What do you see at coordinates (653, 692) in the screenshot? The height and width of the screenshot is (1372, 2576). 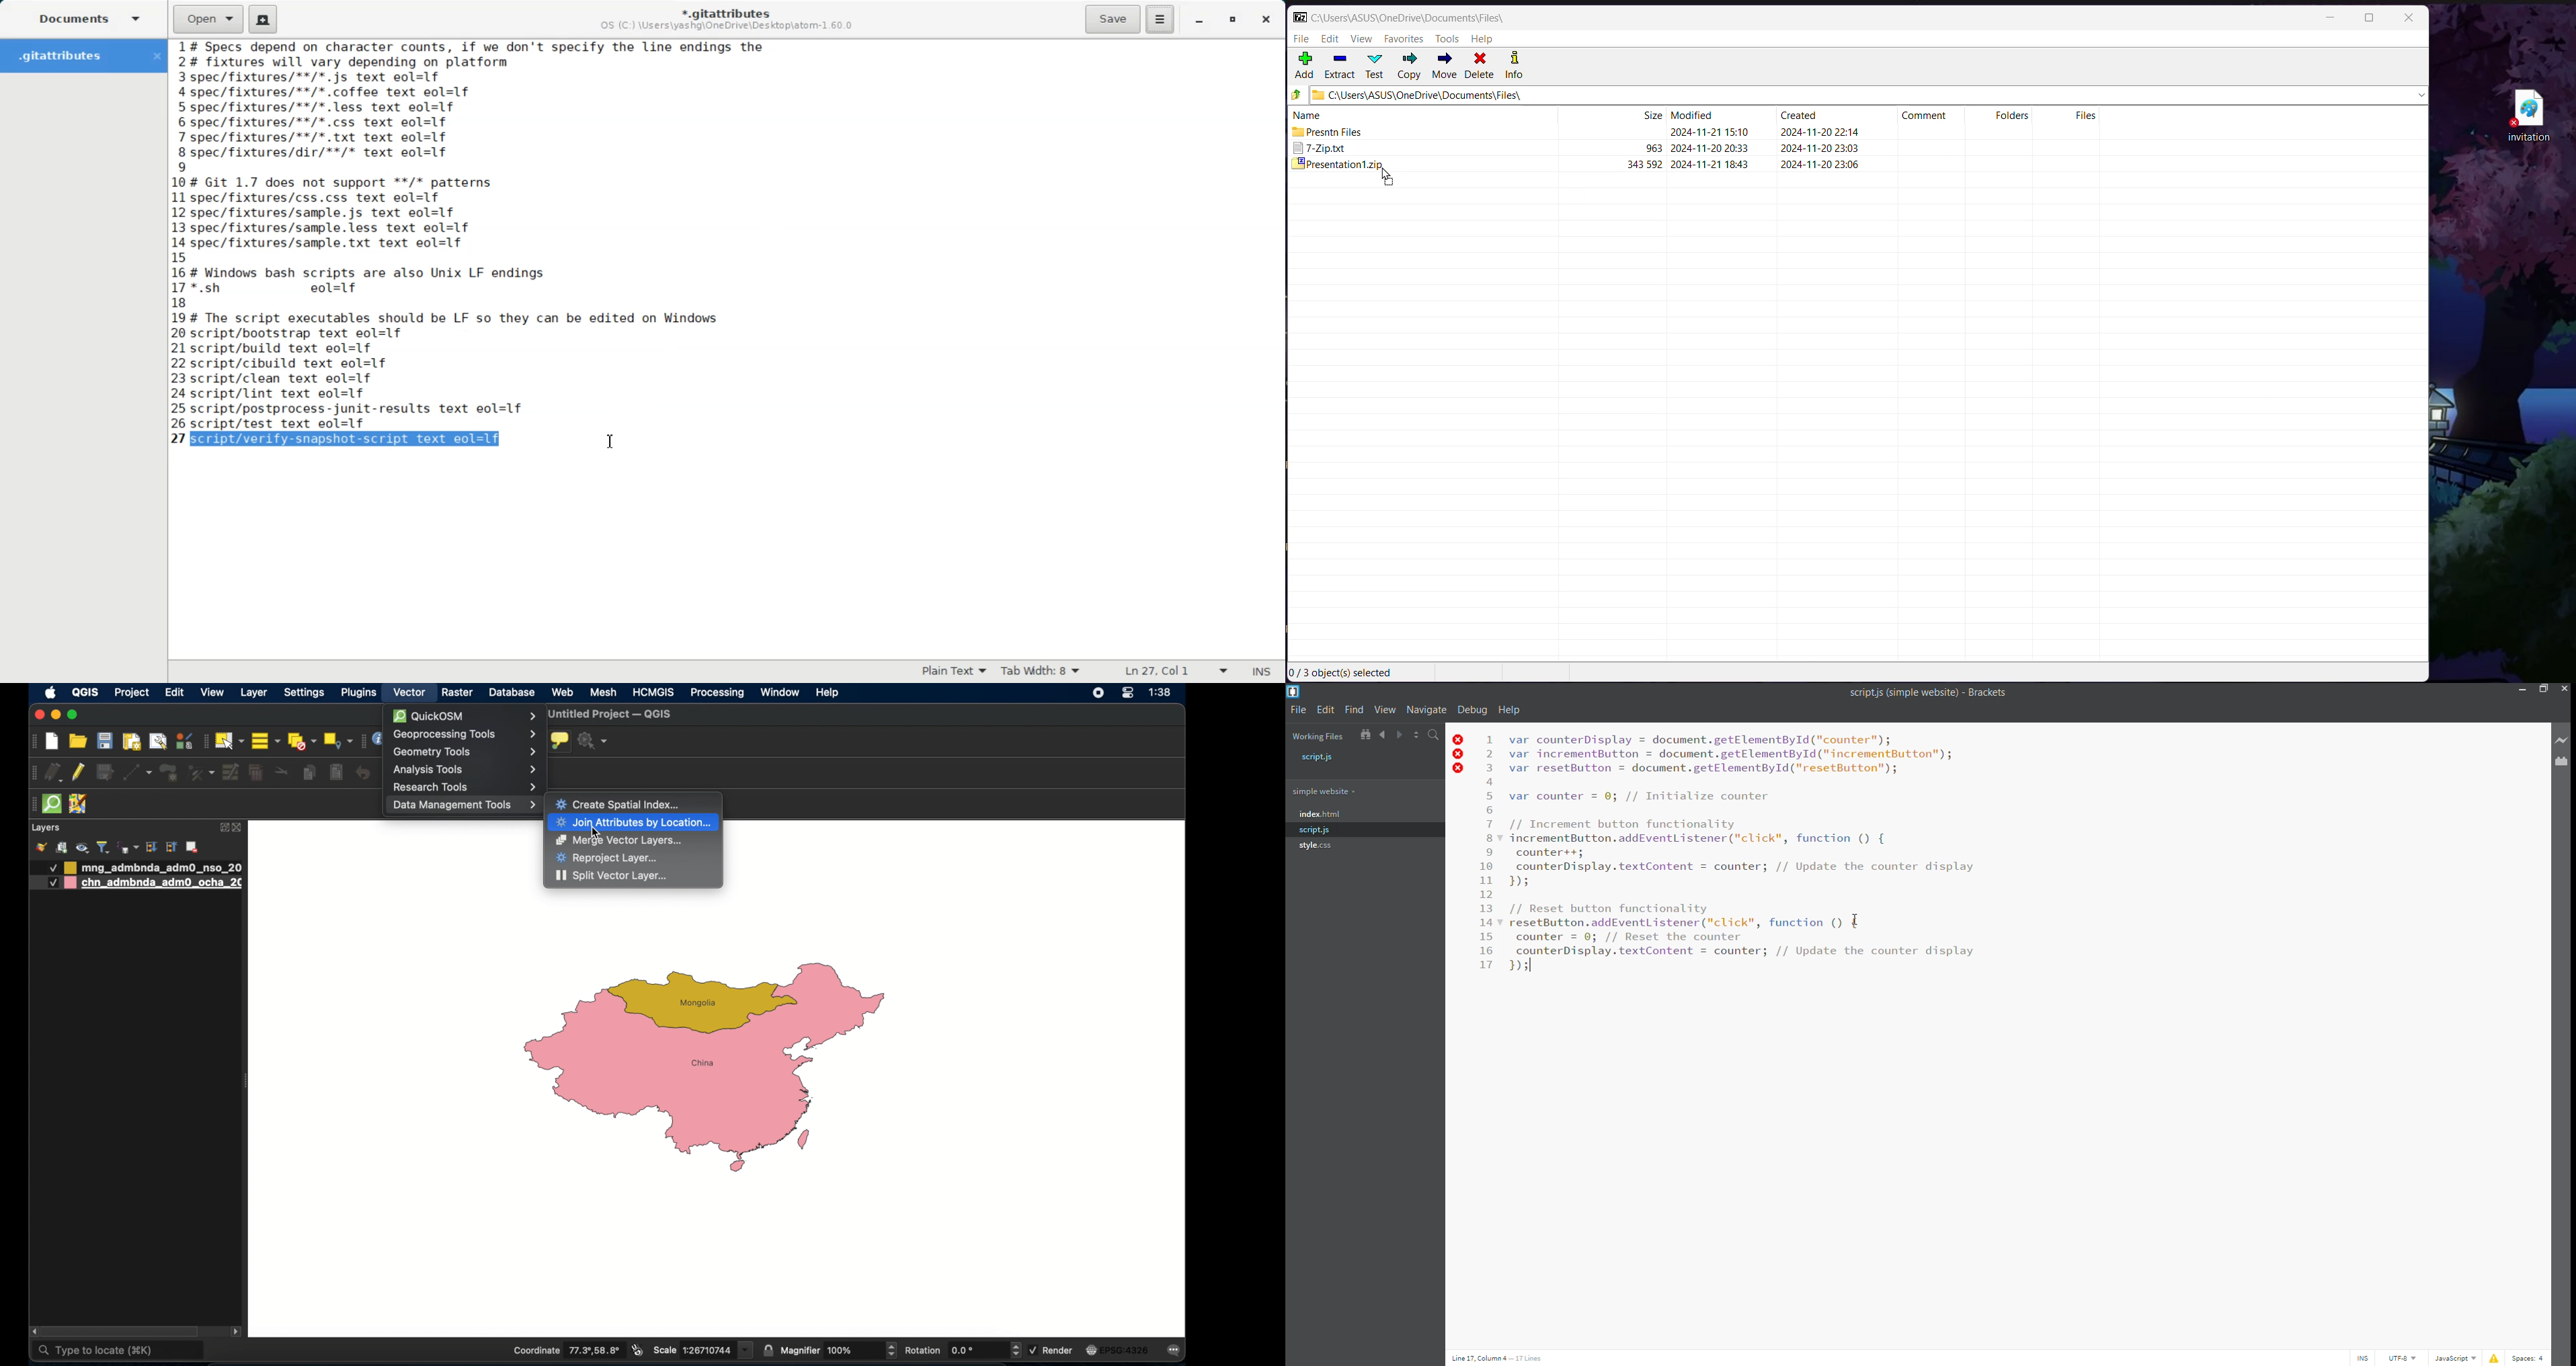 I see `HCMGIS` at bounding box center [653, 692].